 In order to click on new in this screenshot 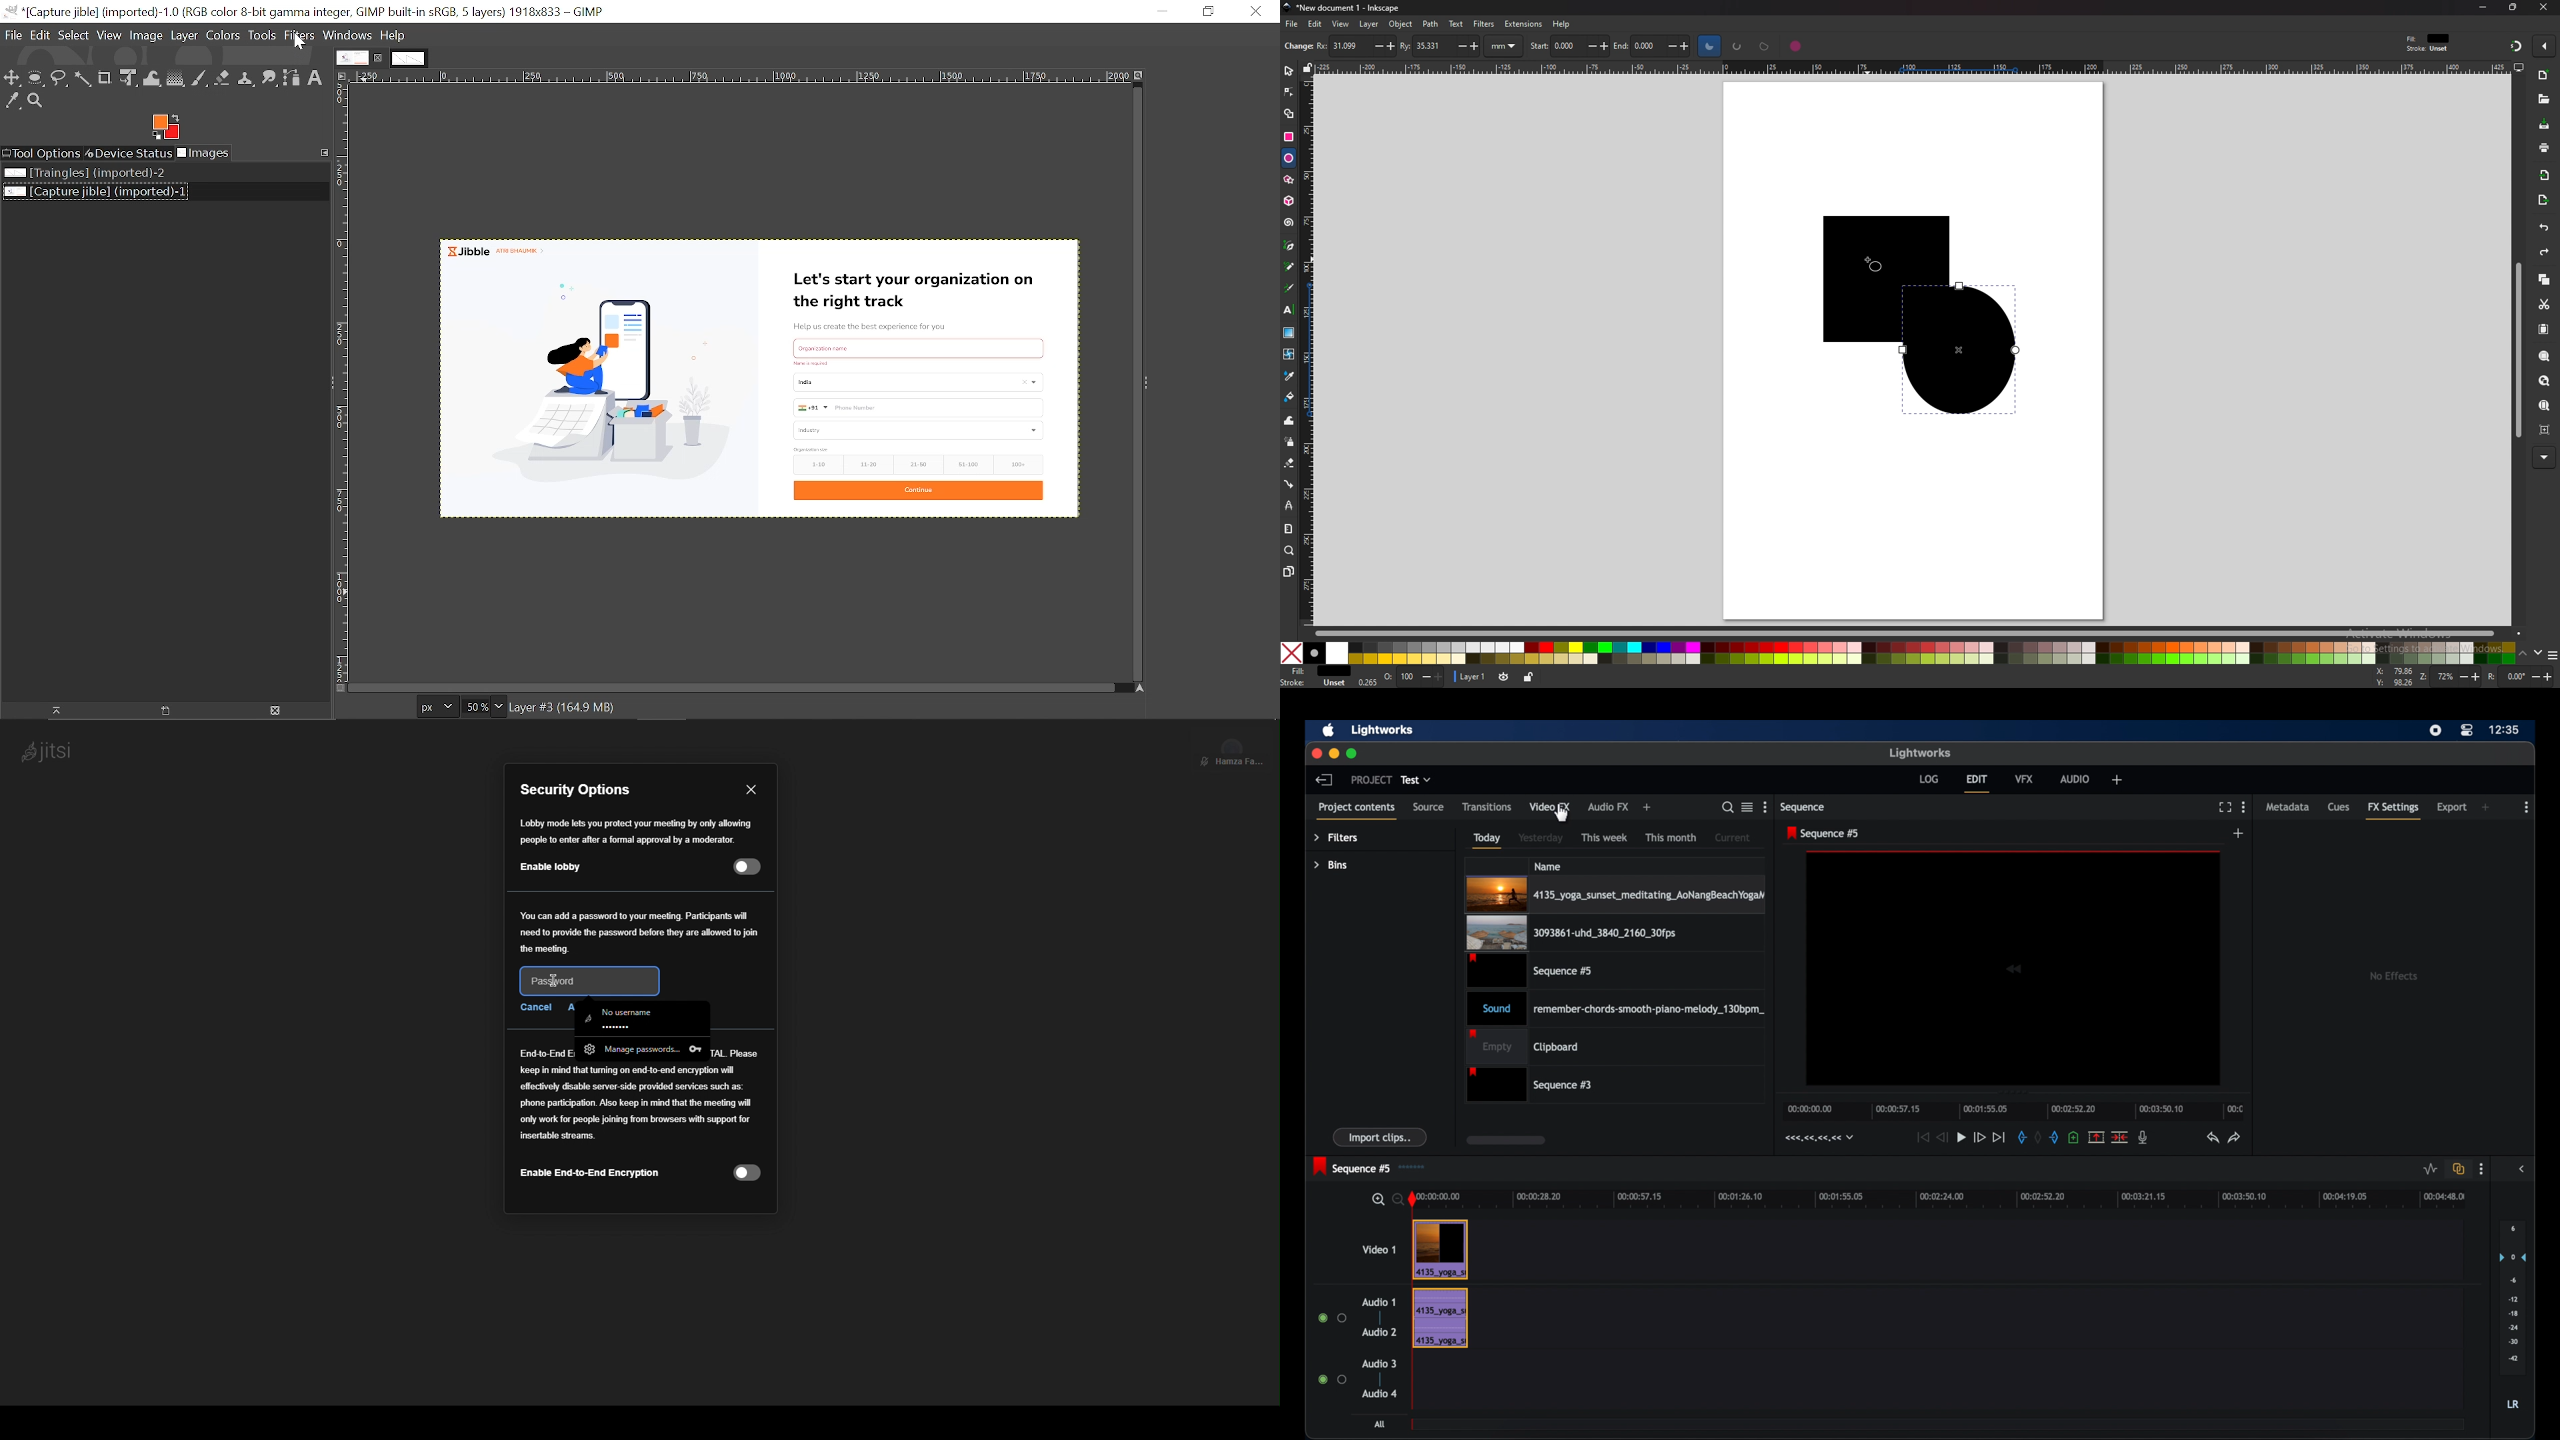, I will do `click(2543, 75)`.